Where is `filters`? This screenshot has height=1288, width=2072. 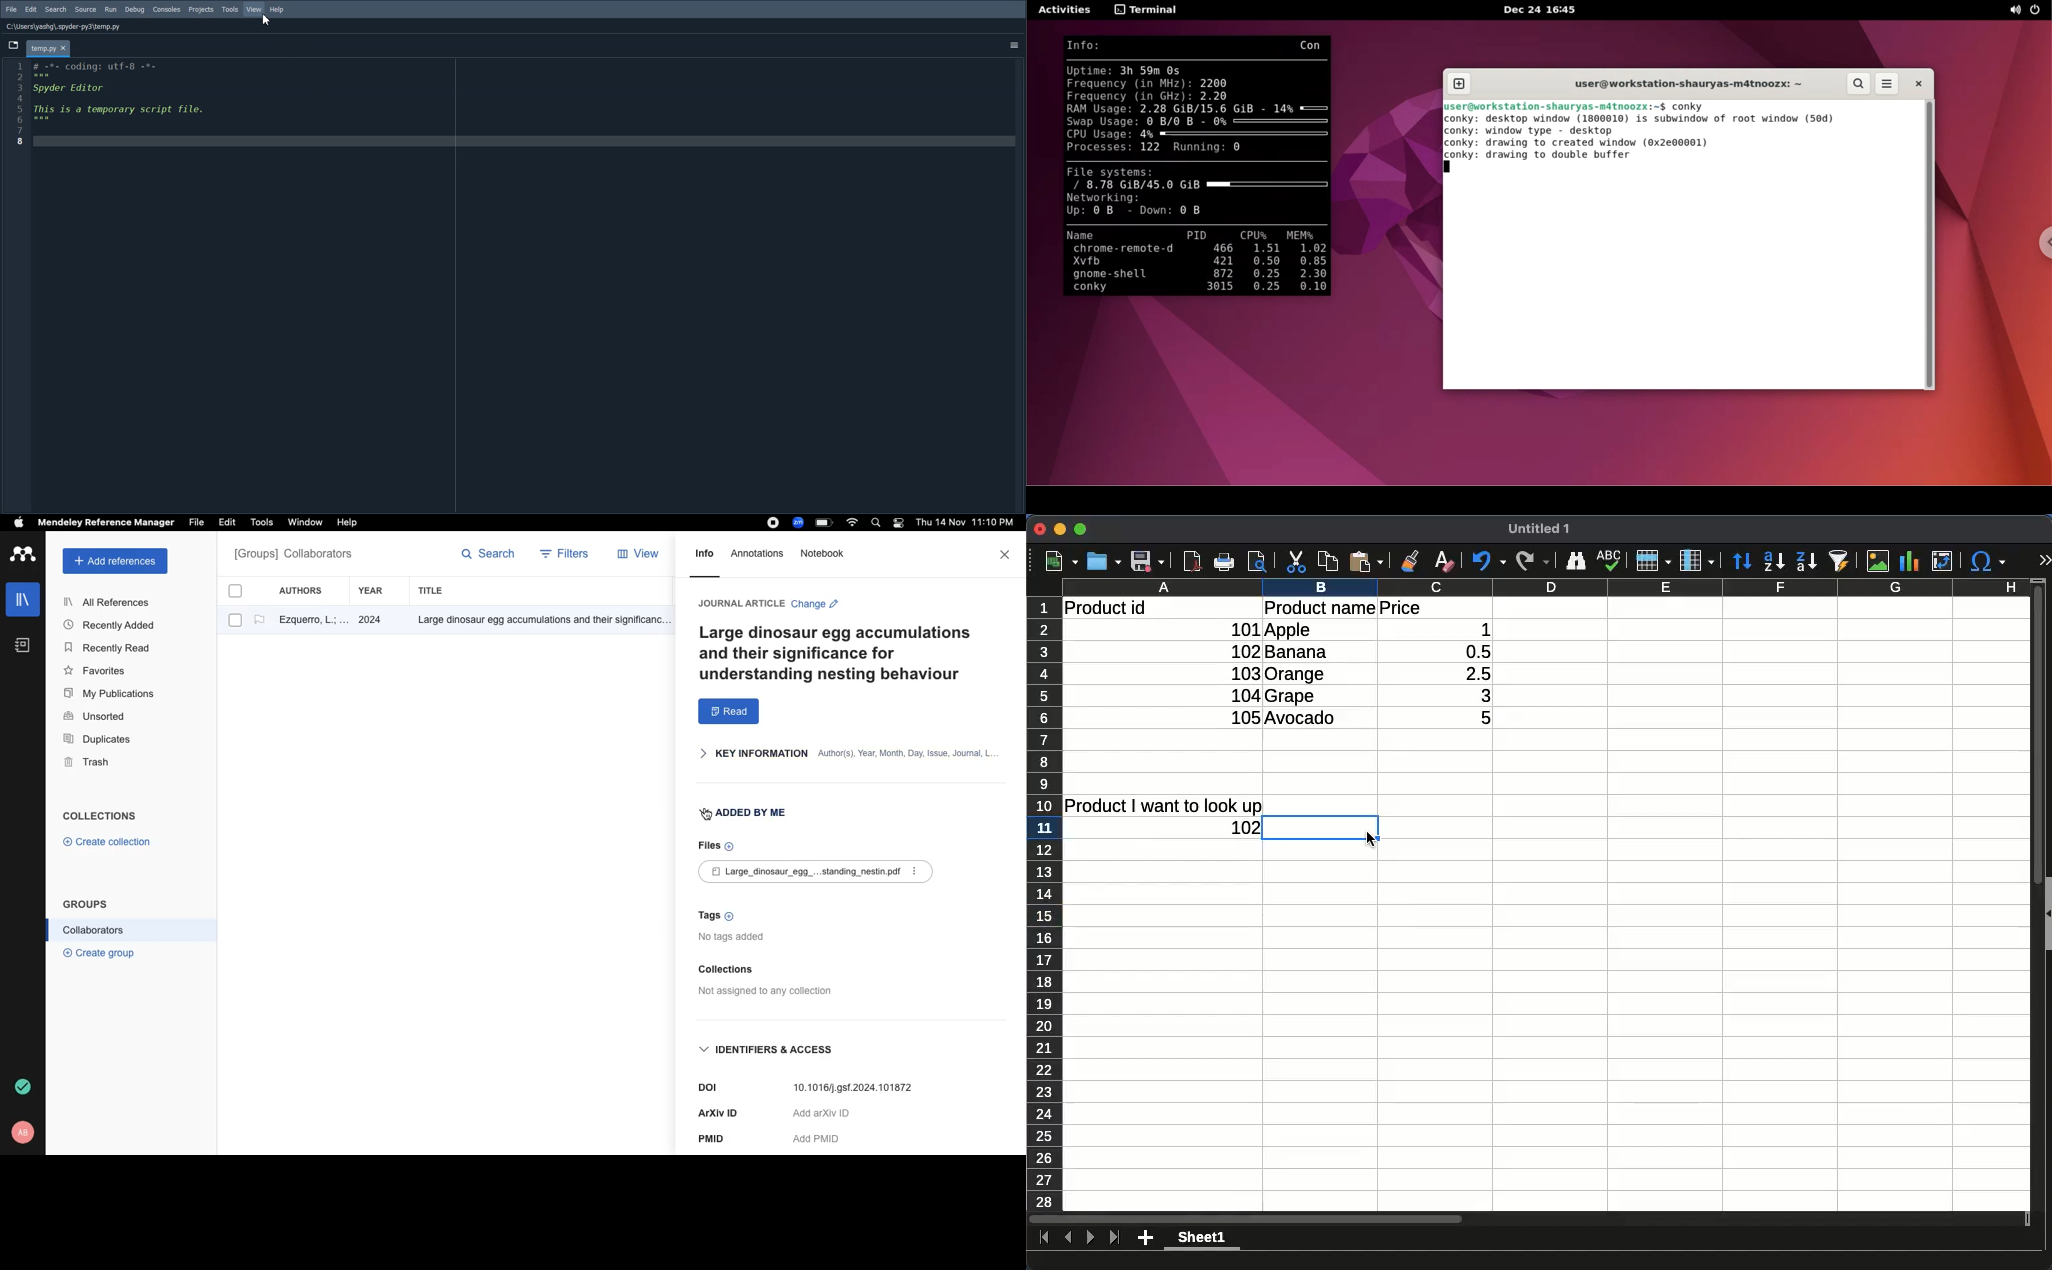 filters is located at coordinates (566, 555).